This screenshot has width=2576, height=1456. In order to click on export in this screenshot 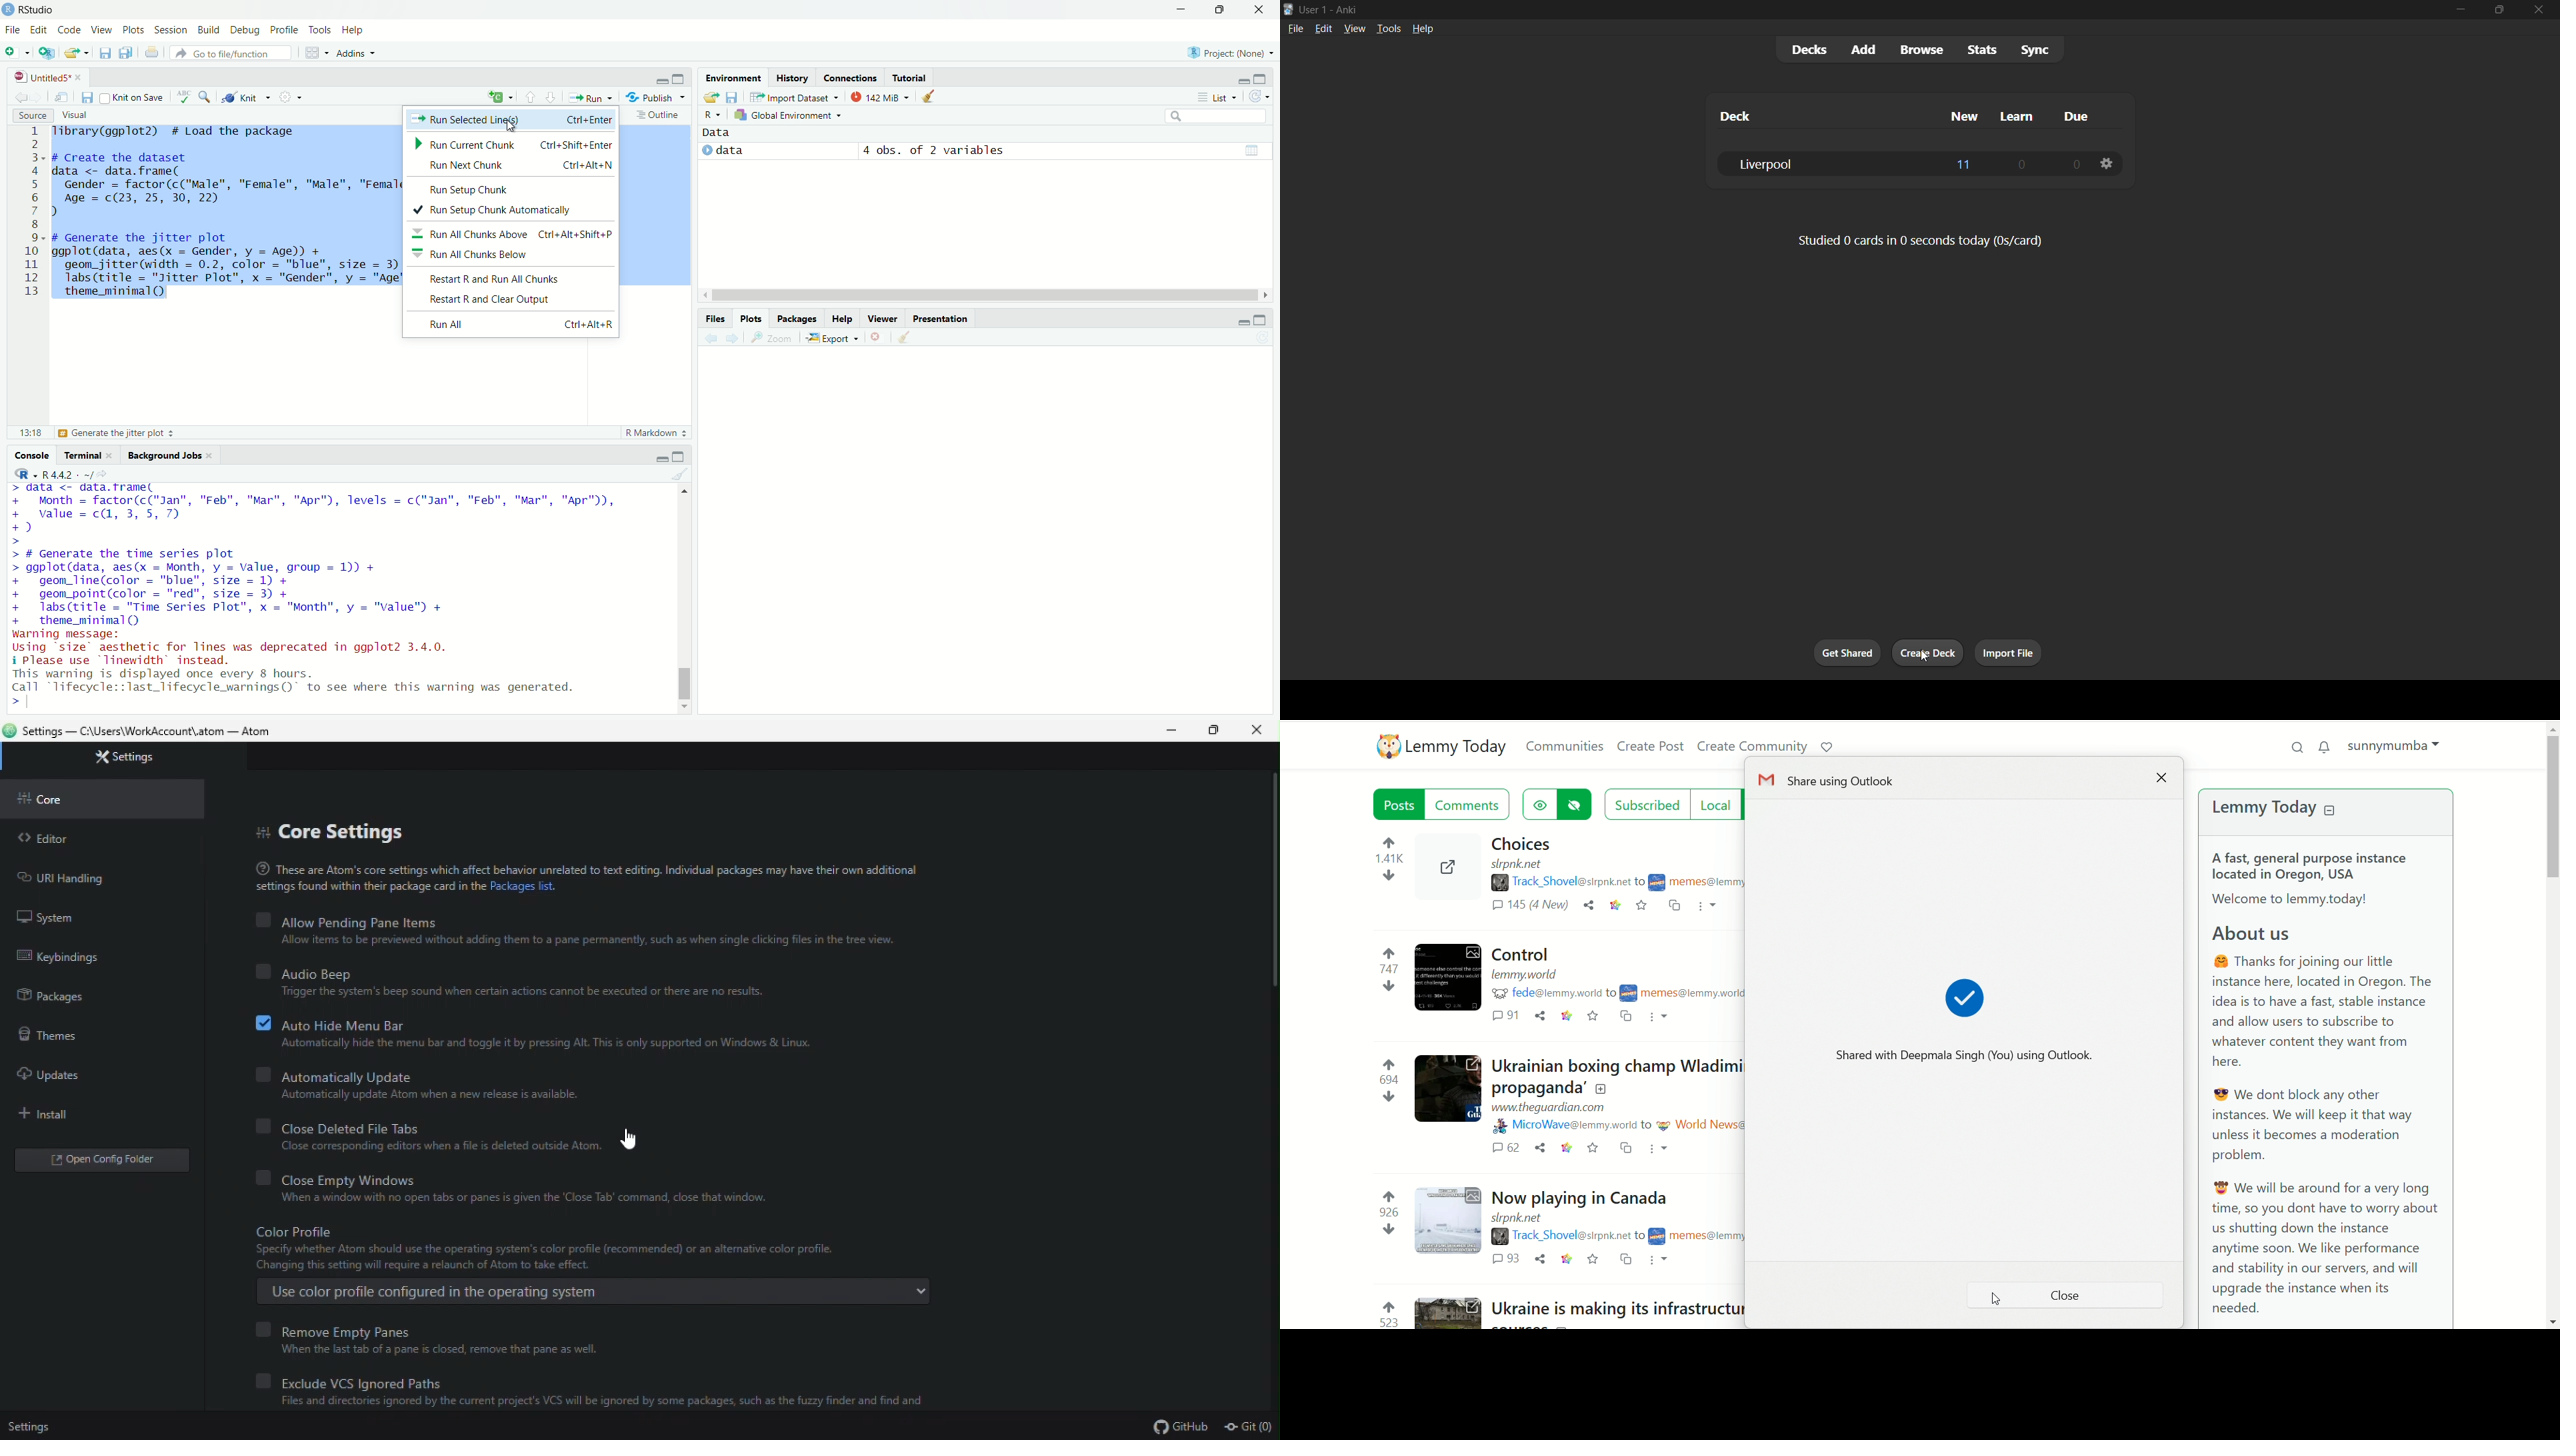, I will do `click(835, 339)`.